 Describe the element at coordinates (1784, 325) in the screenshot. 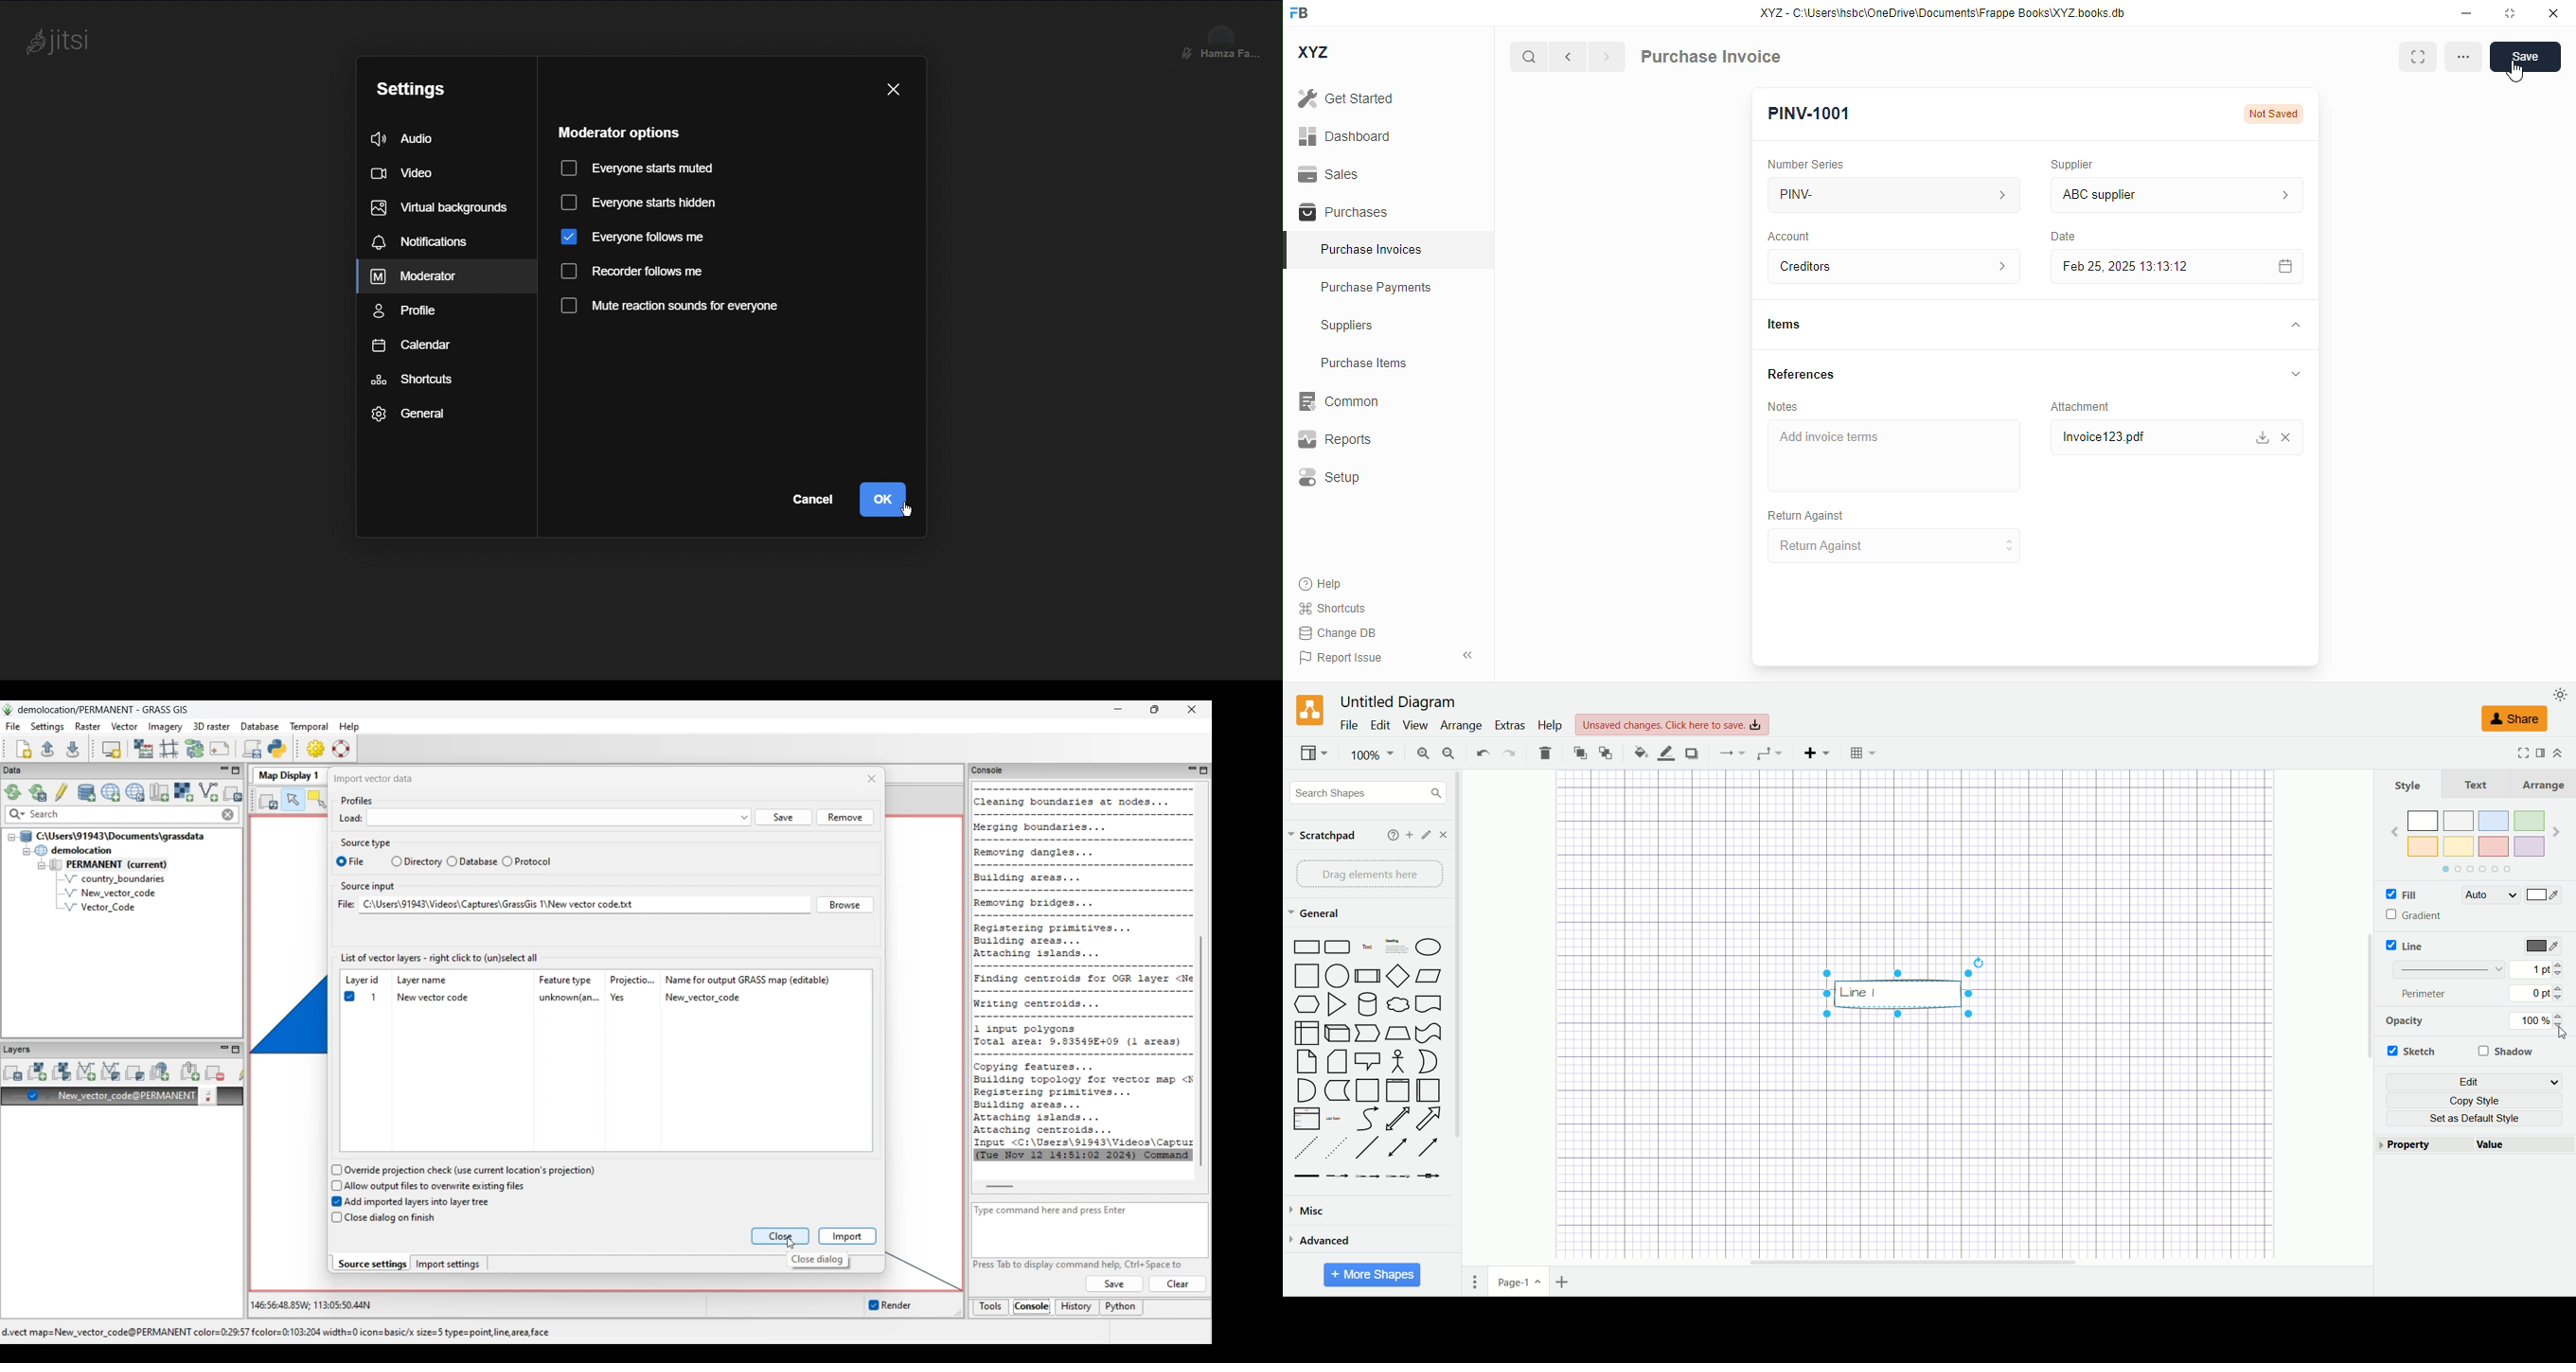

I see `items` at that location.